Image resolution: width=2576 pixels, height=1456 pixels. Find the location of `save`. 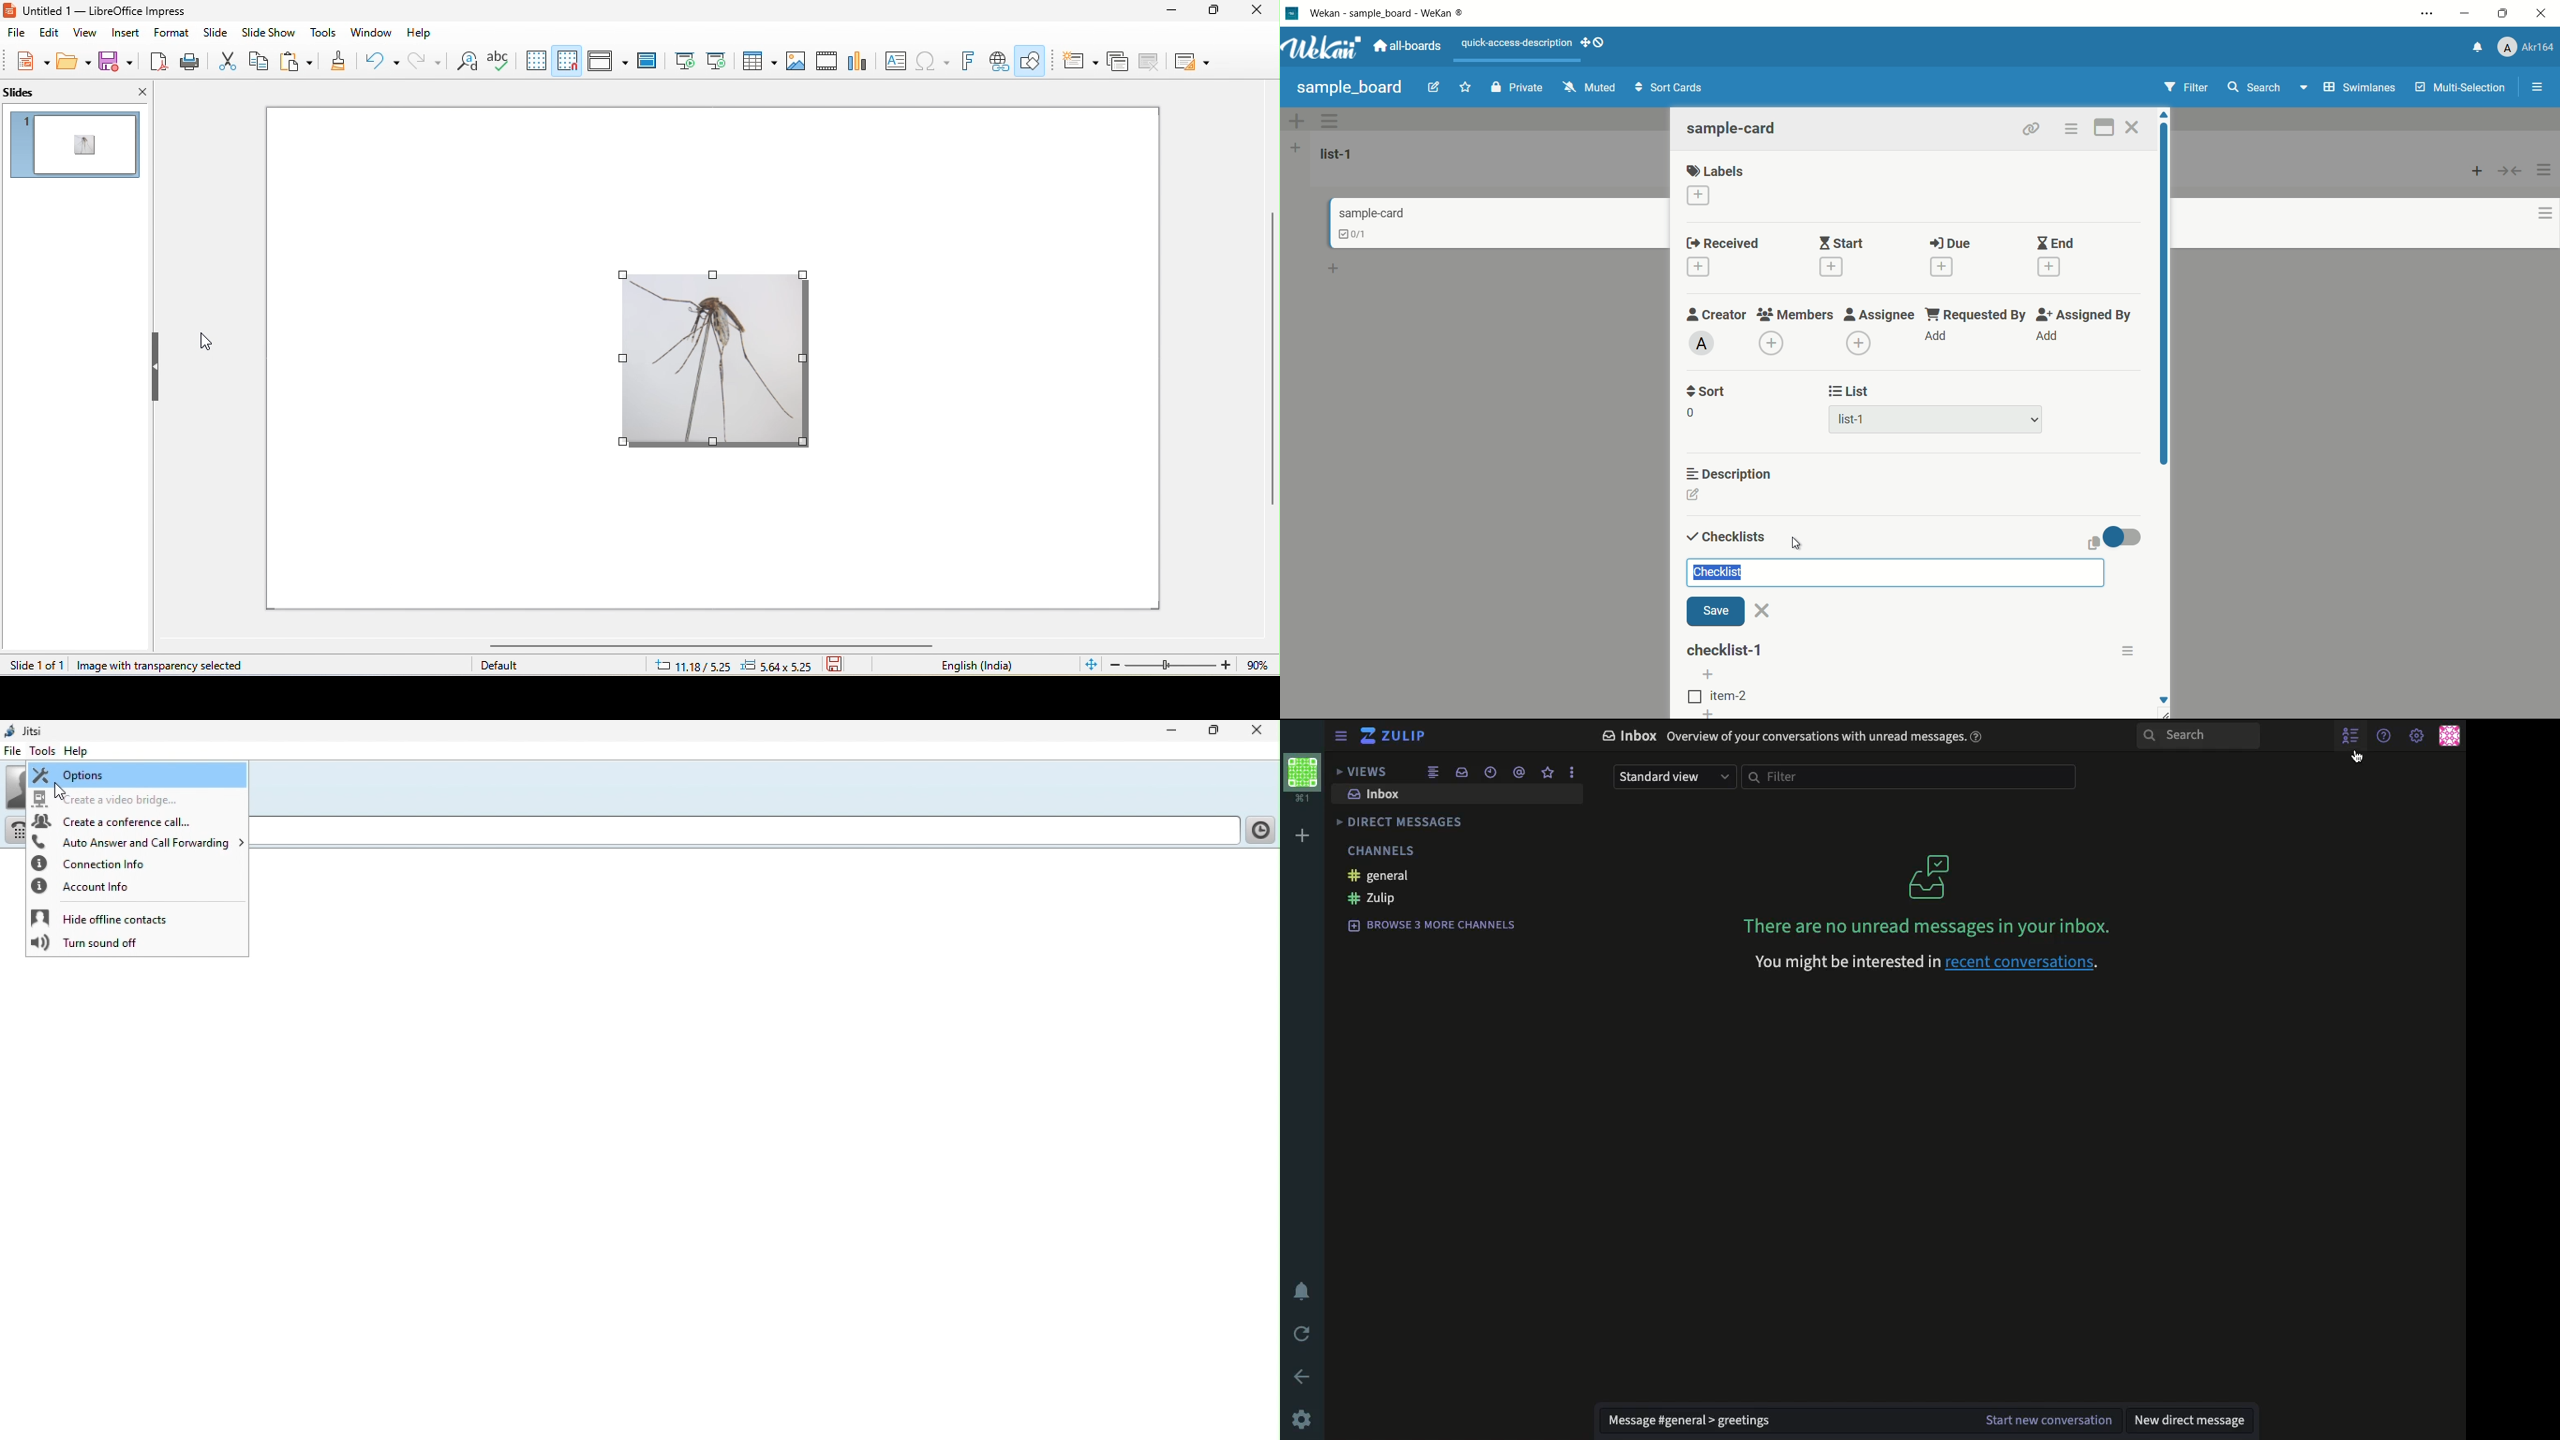

save is located at coordinates (841, 665).